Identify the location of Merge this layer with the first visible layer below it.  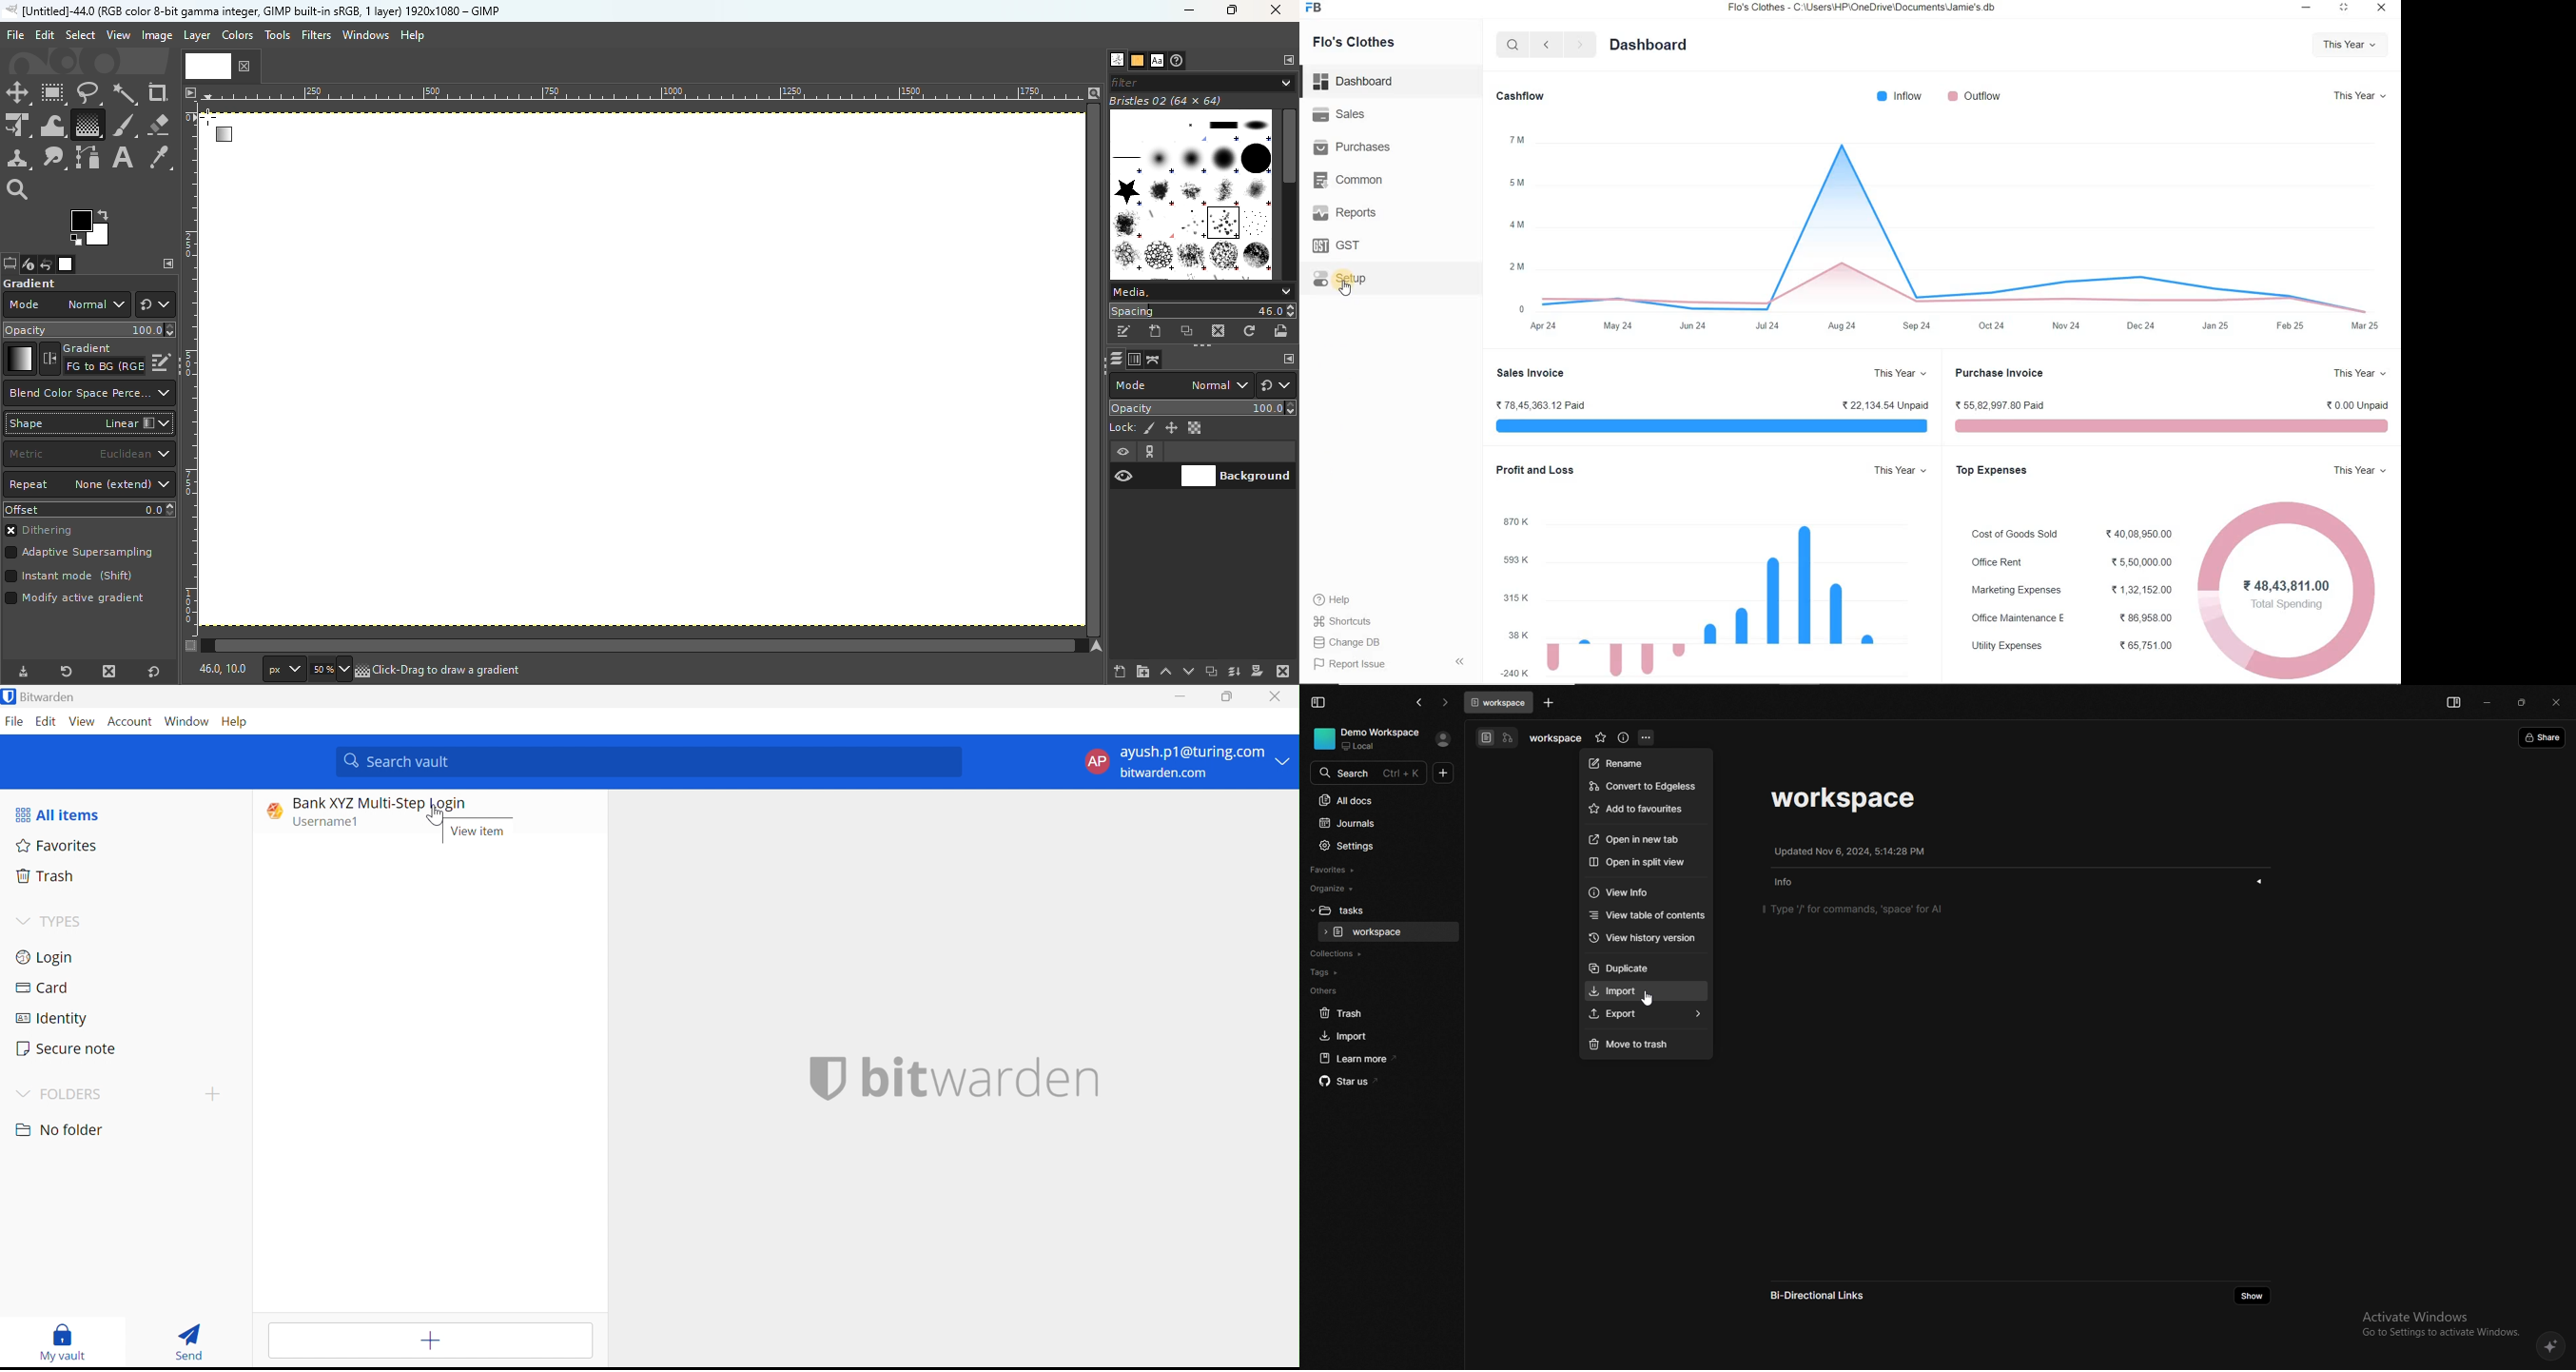
(1235, 672).